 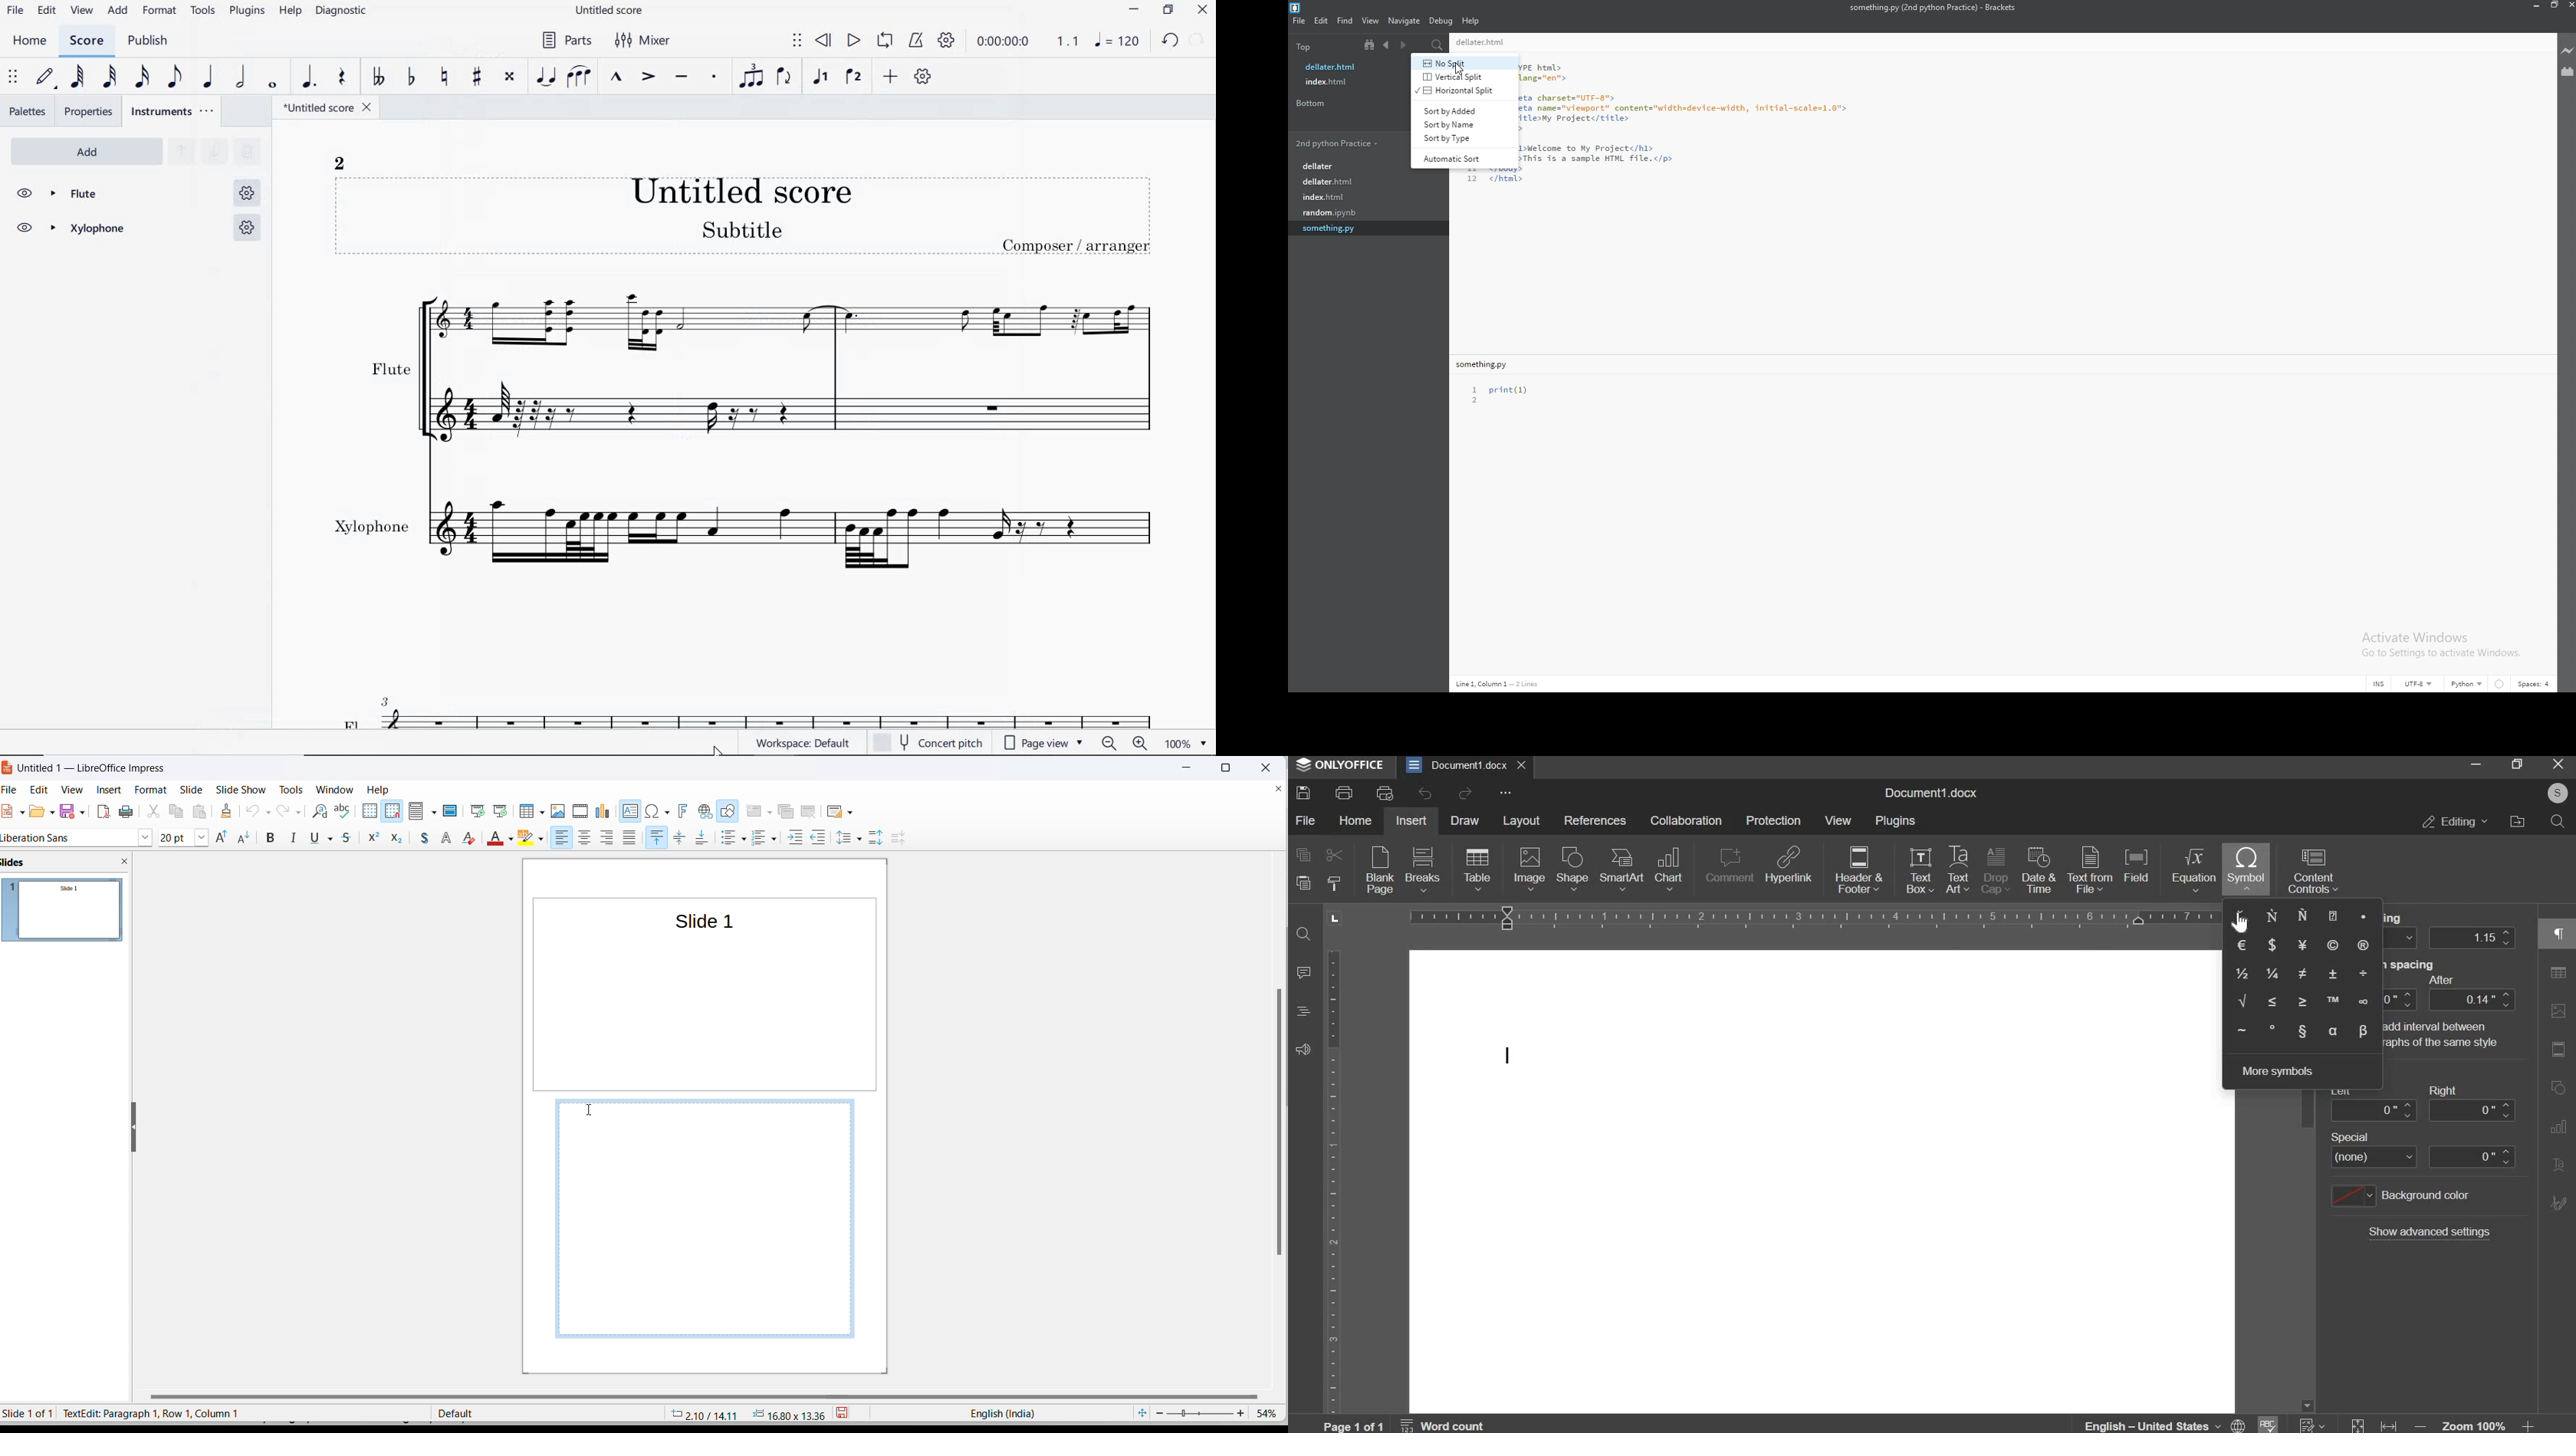 What do you see at coordinates (706, 810) in the screenshot?
I see `insert hyperlinks` at bounding box center [706, 810].